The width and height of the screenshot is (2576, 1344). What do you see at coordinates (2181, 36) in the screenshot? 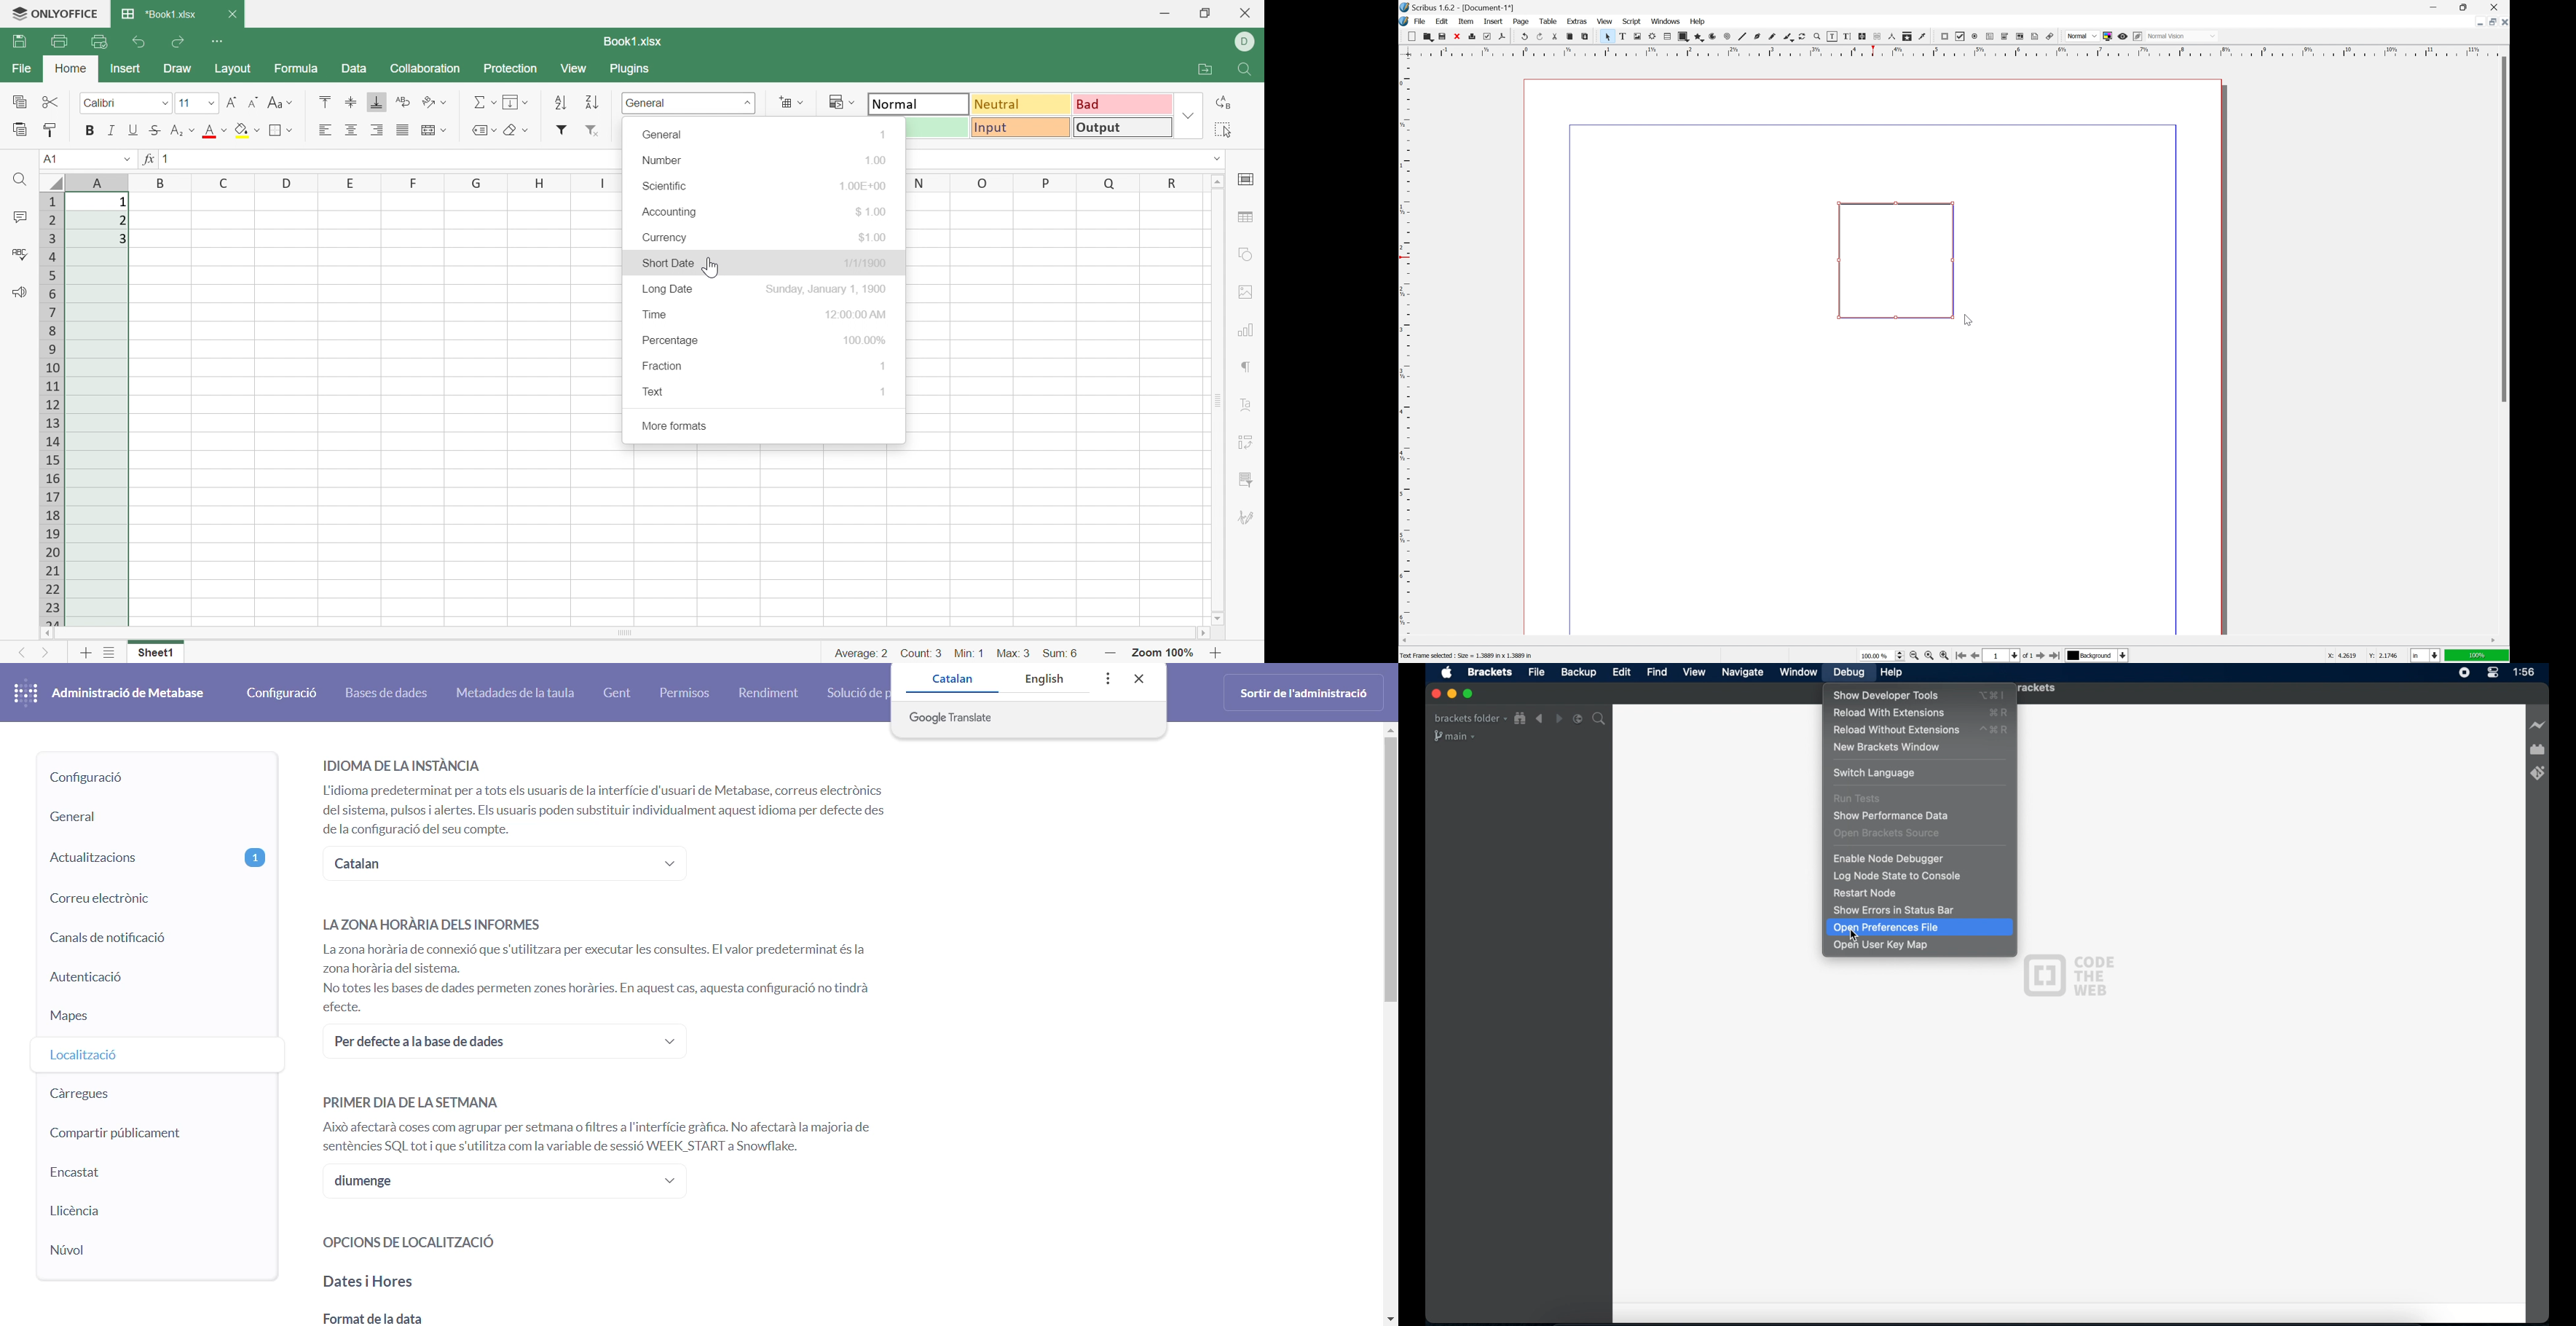
I see `normal vision` at bounding box center [2181, 36].